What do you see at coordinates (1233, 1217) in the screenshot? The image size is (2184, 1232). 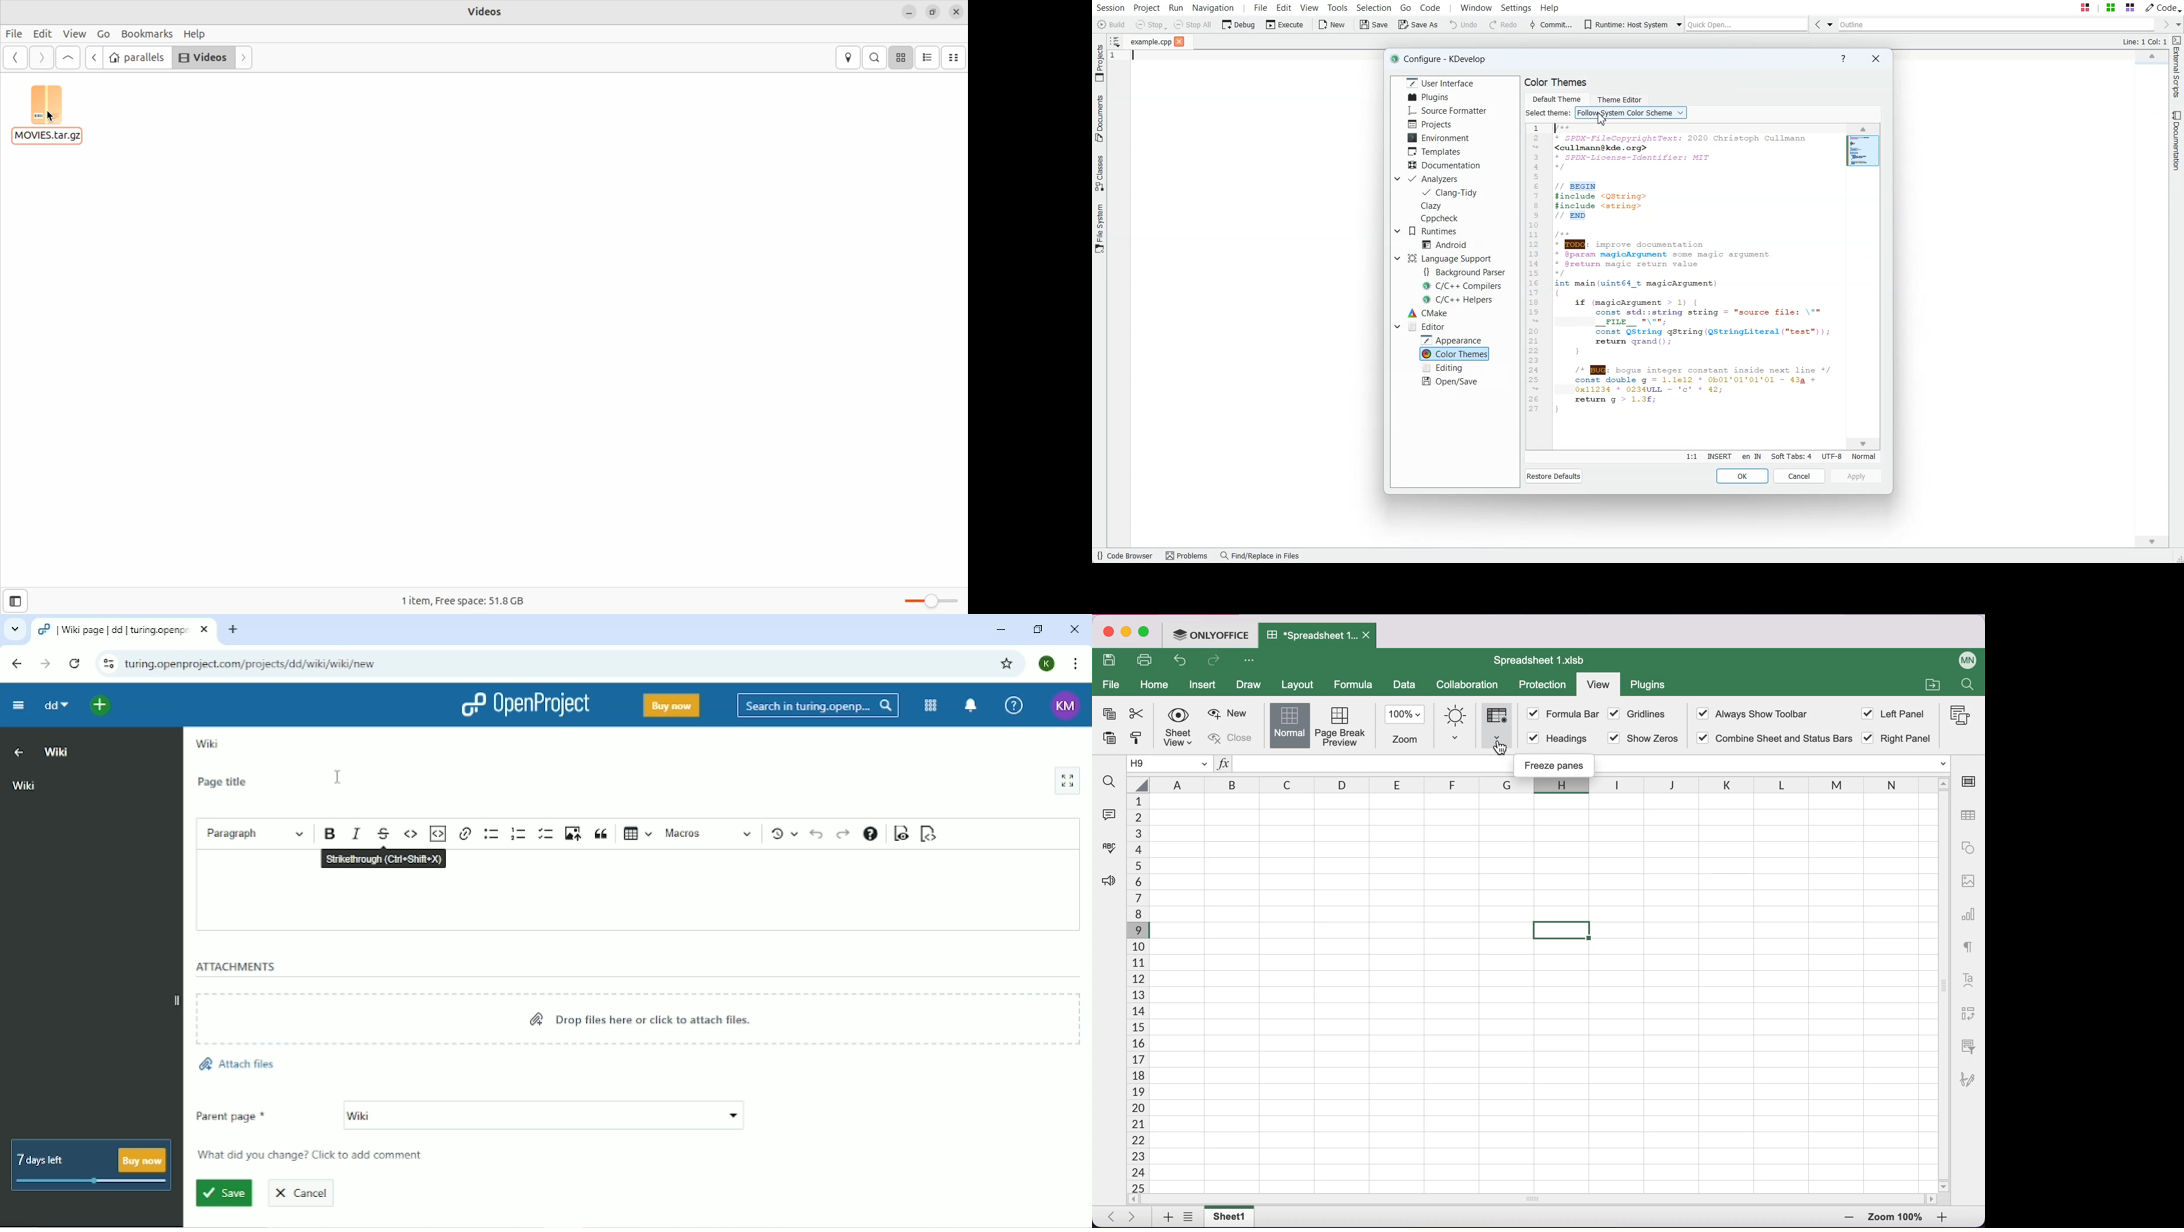 I see `sheet tab` at bounding box center [1233, 1217].